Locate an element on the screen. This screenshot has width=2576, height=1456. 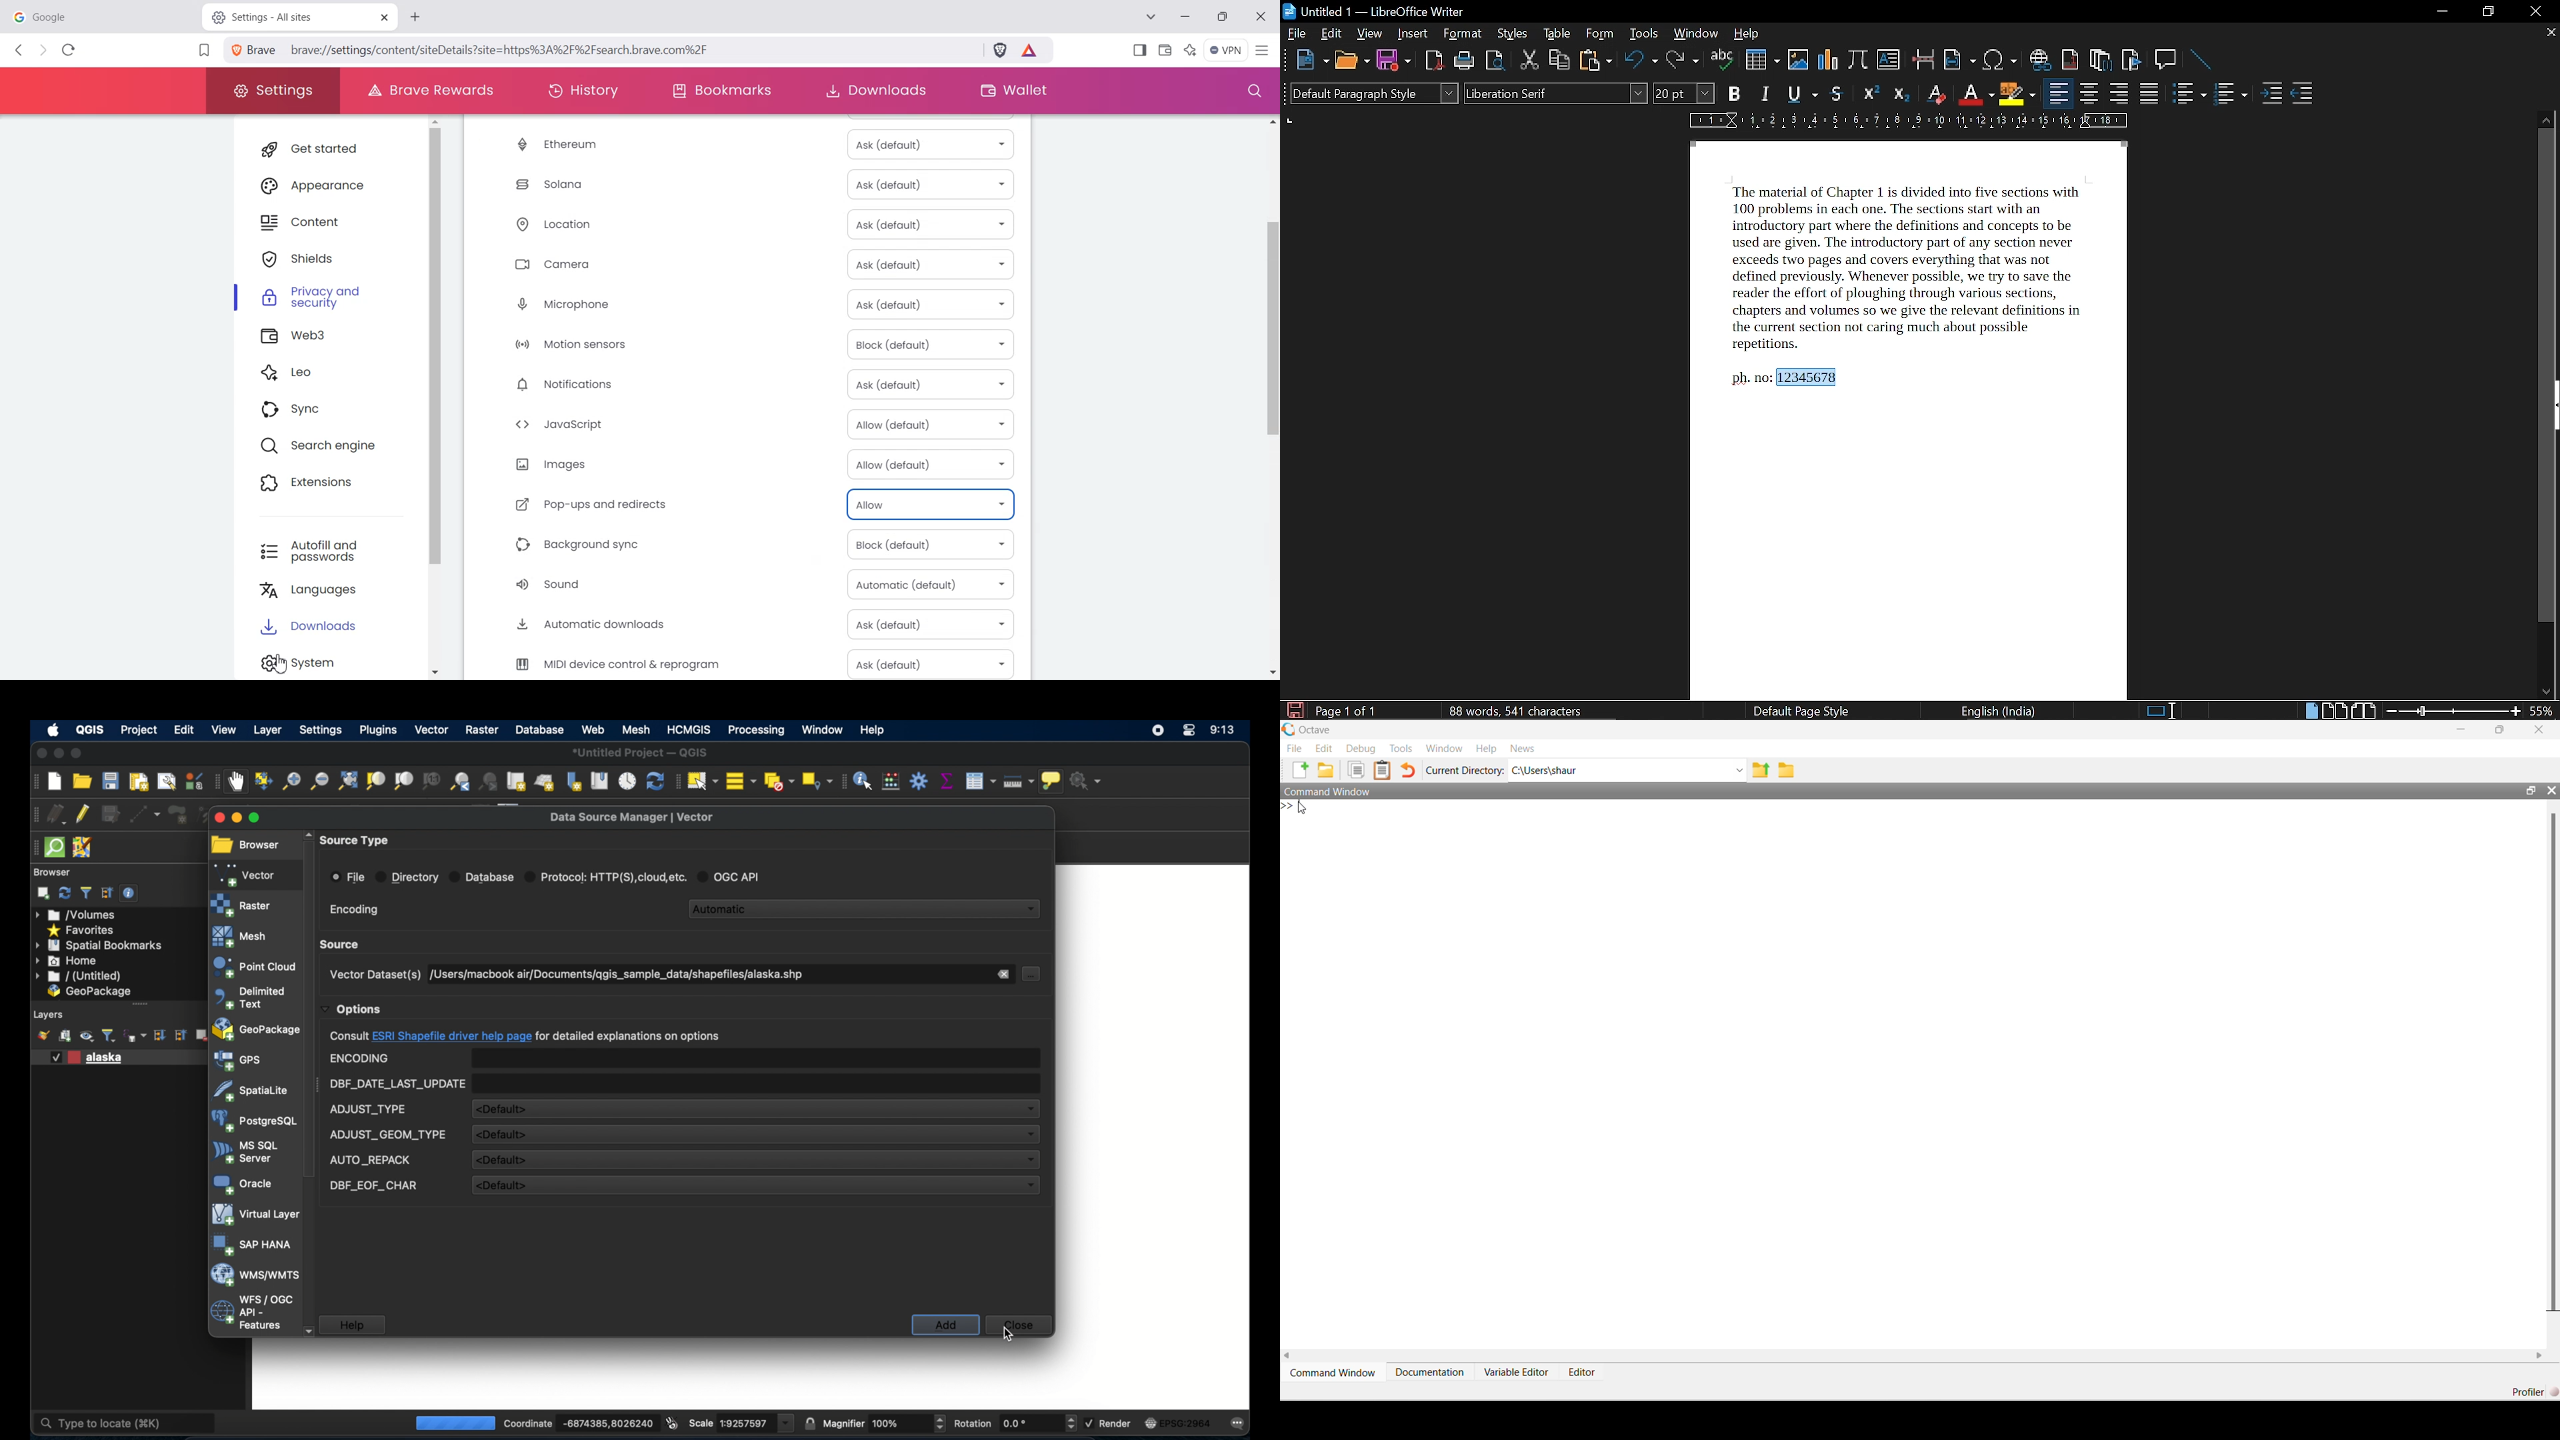
source is located at coordinates (342, 944).